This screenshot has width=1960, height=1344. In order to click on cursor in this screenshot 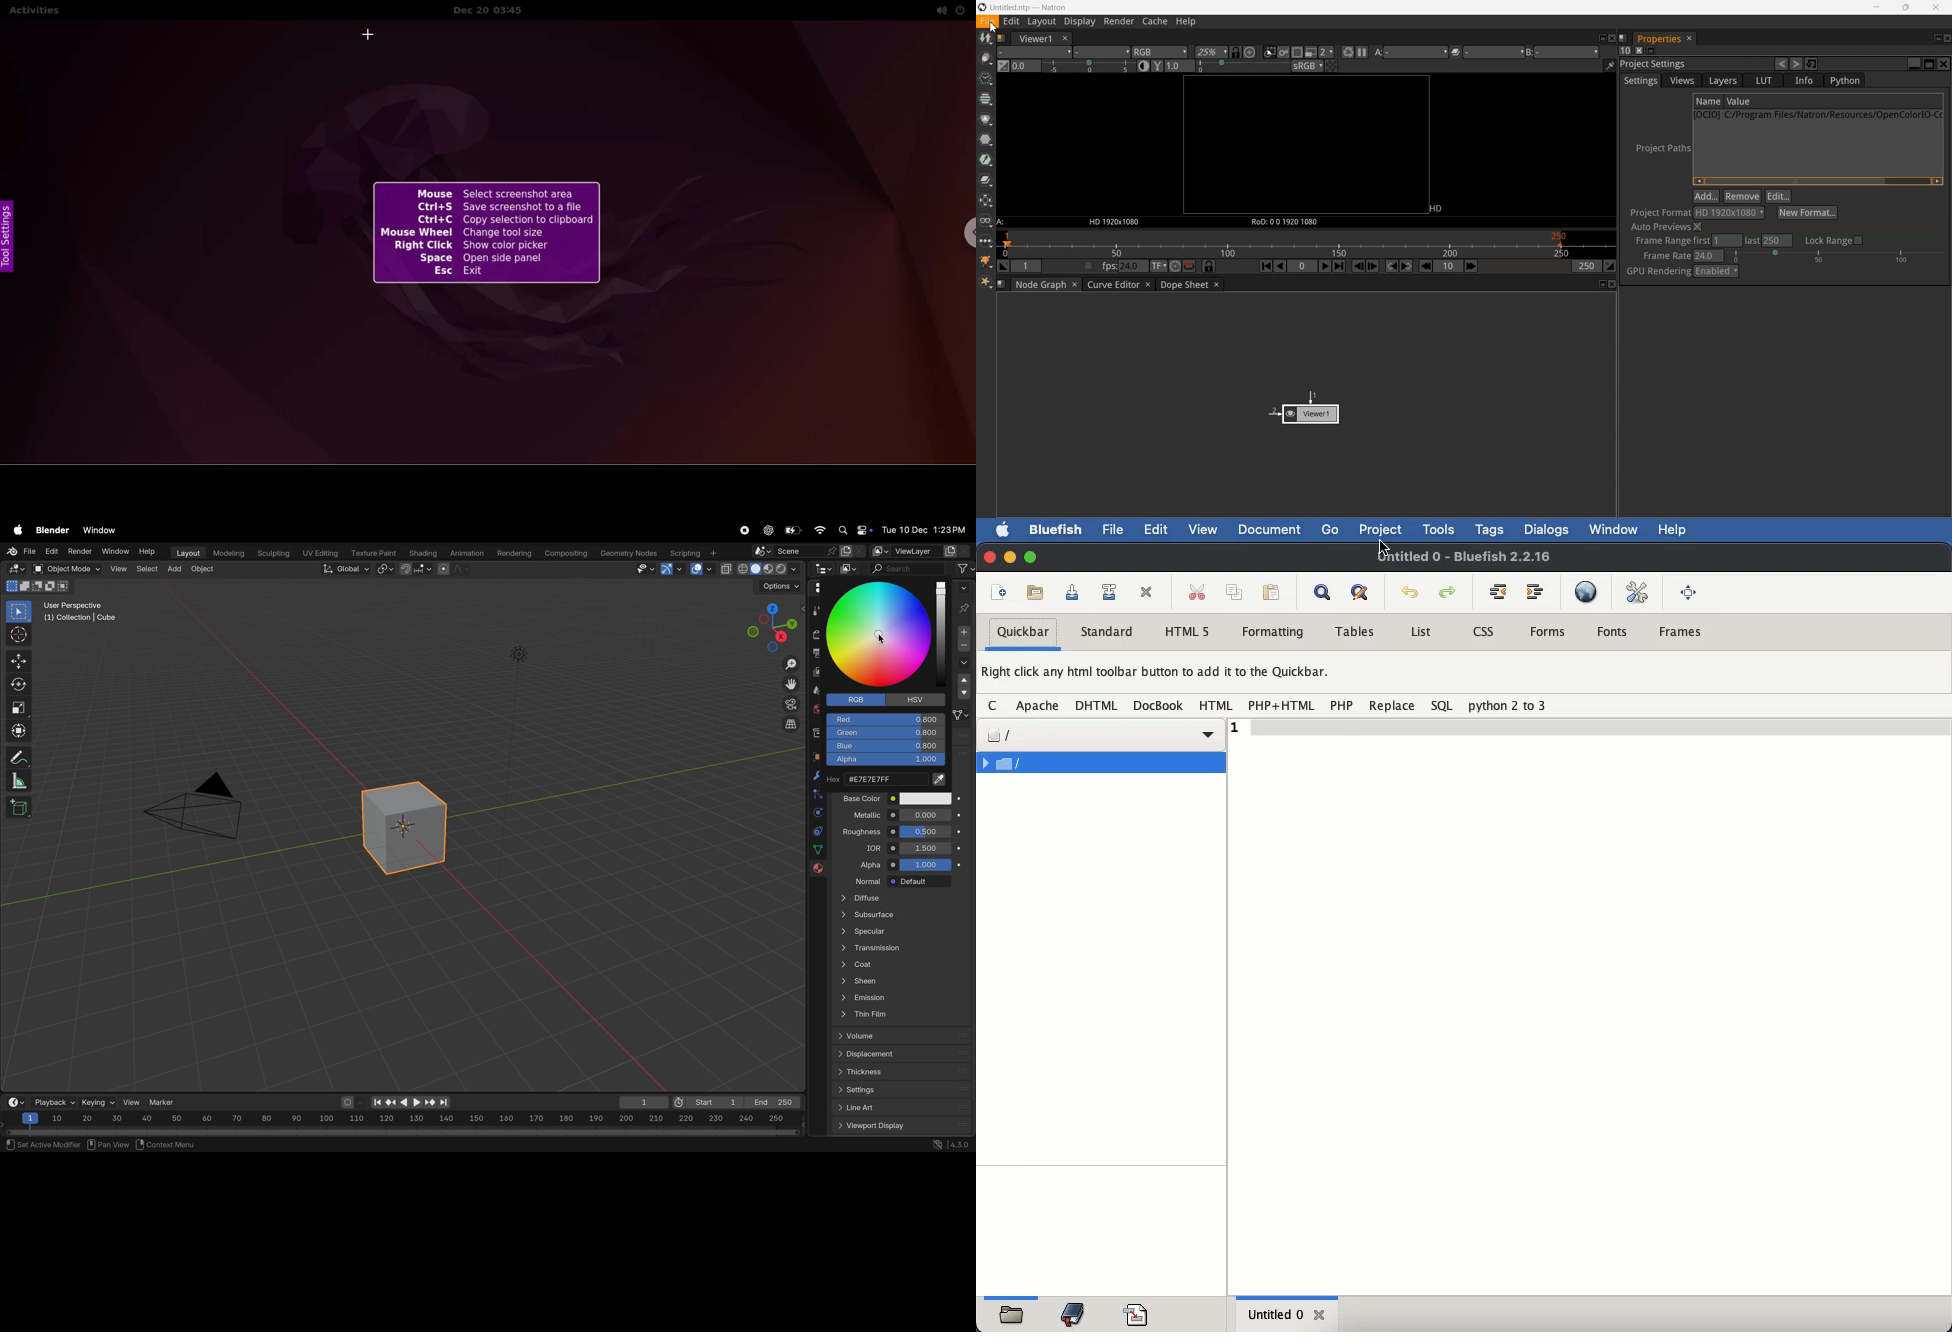, I will do `click(1384, 547)`.